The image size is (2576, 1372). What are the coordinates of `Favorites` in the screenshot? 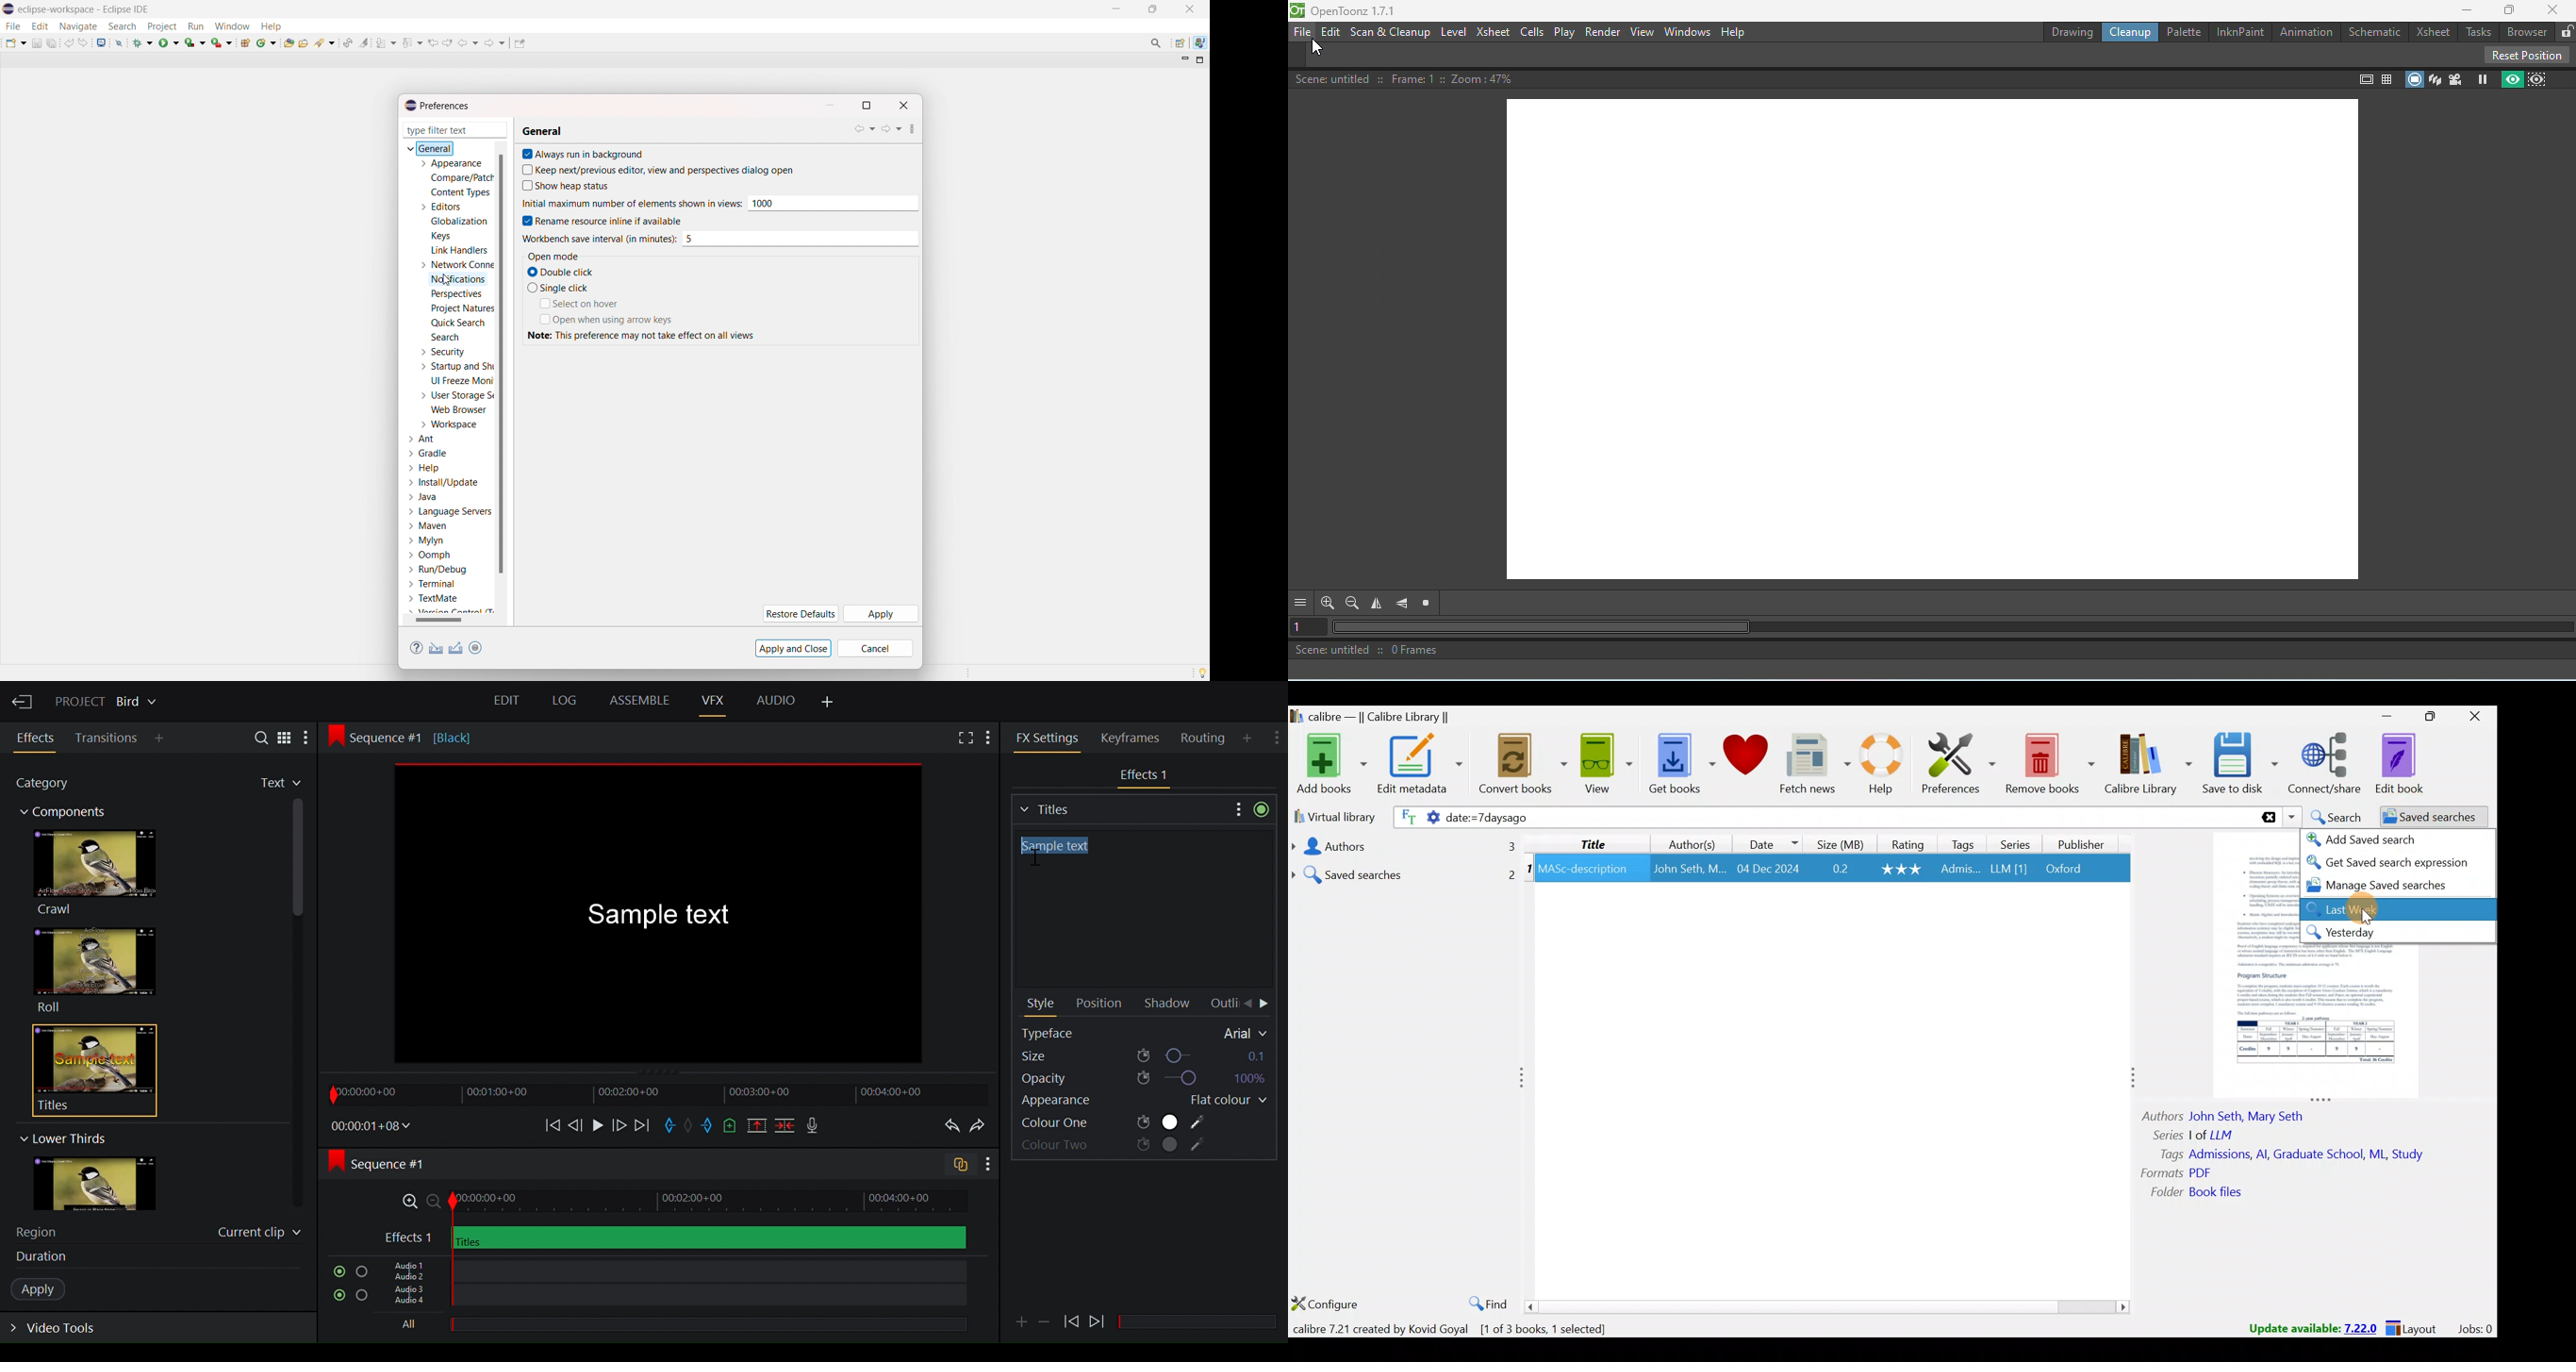 It's located at (269, 784).